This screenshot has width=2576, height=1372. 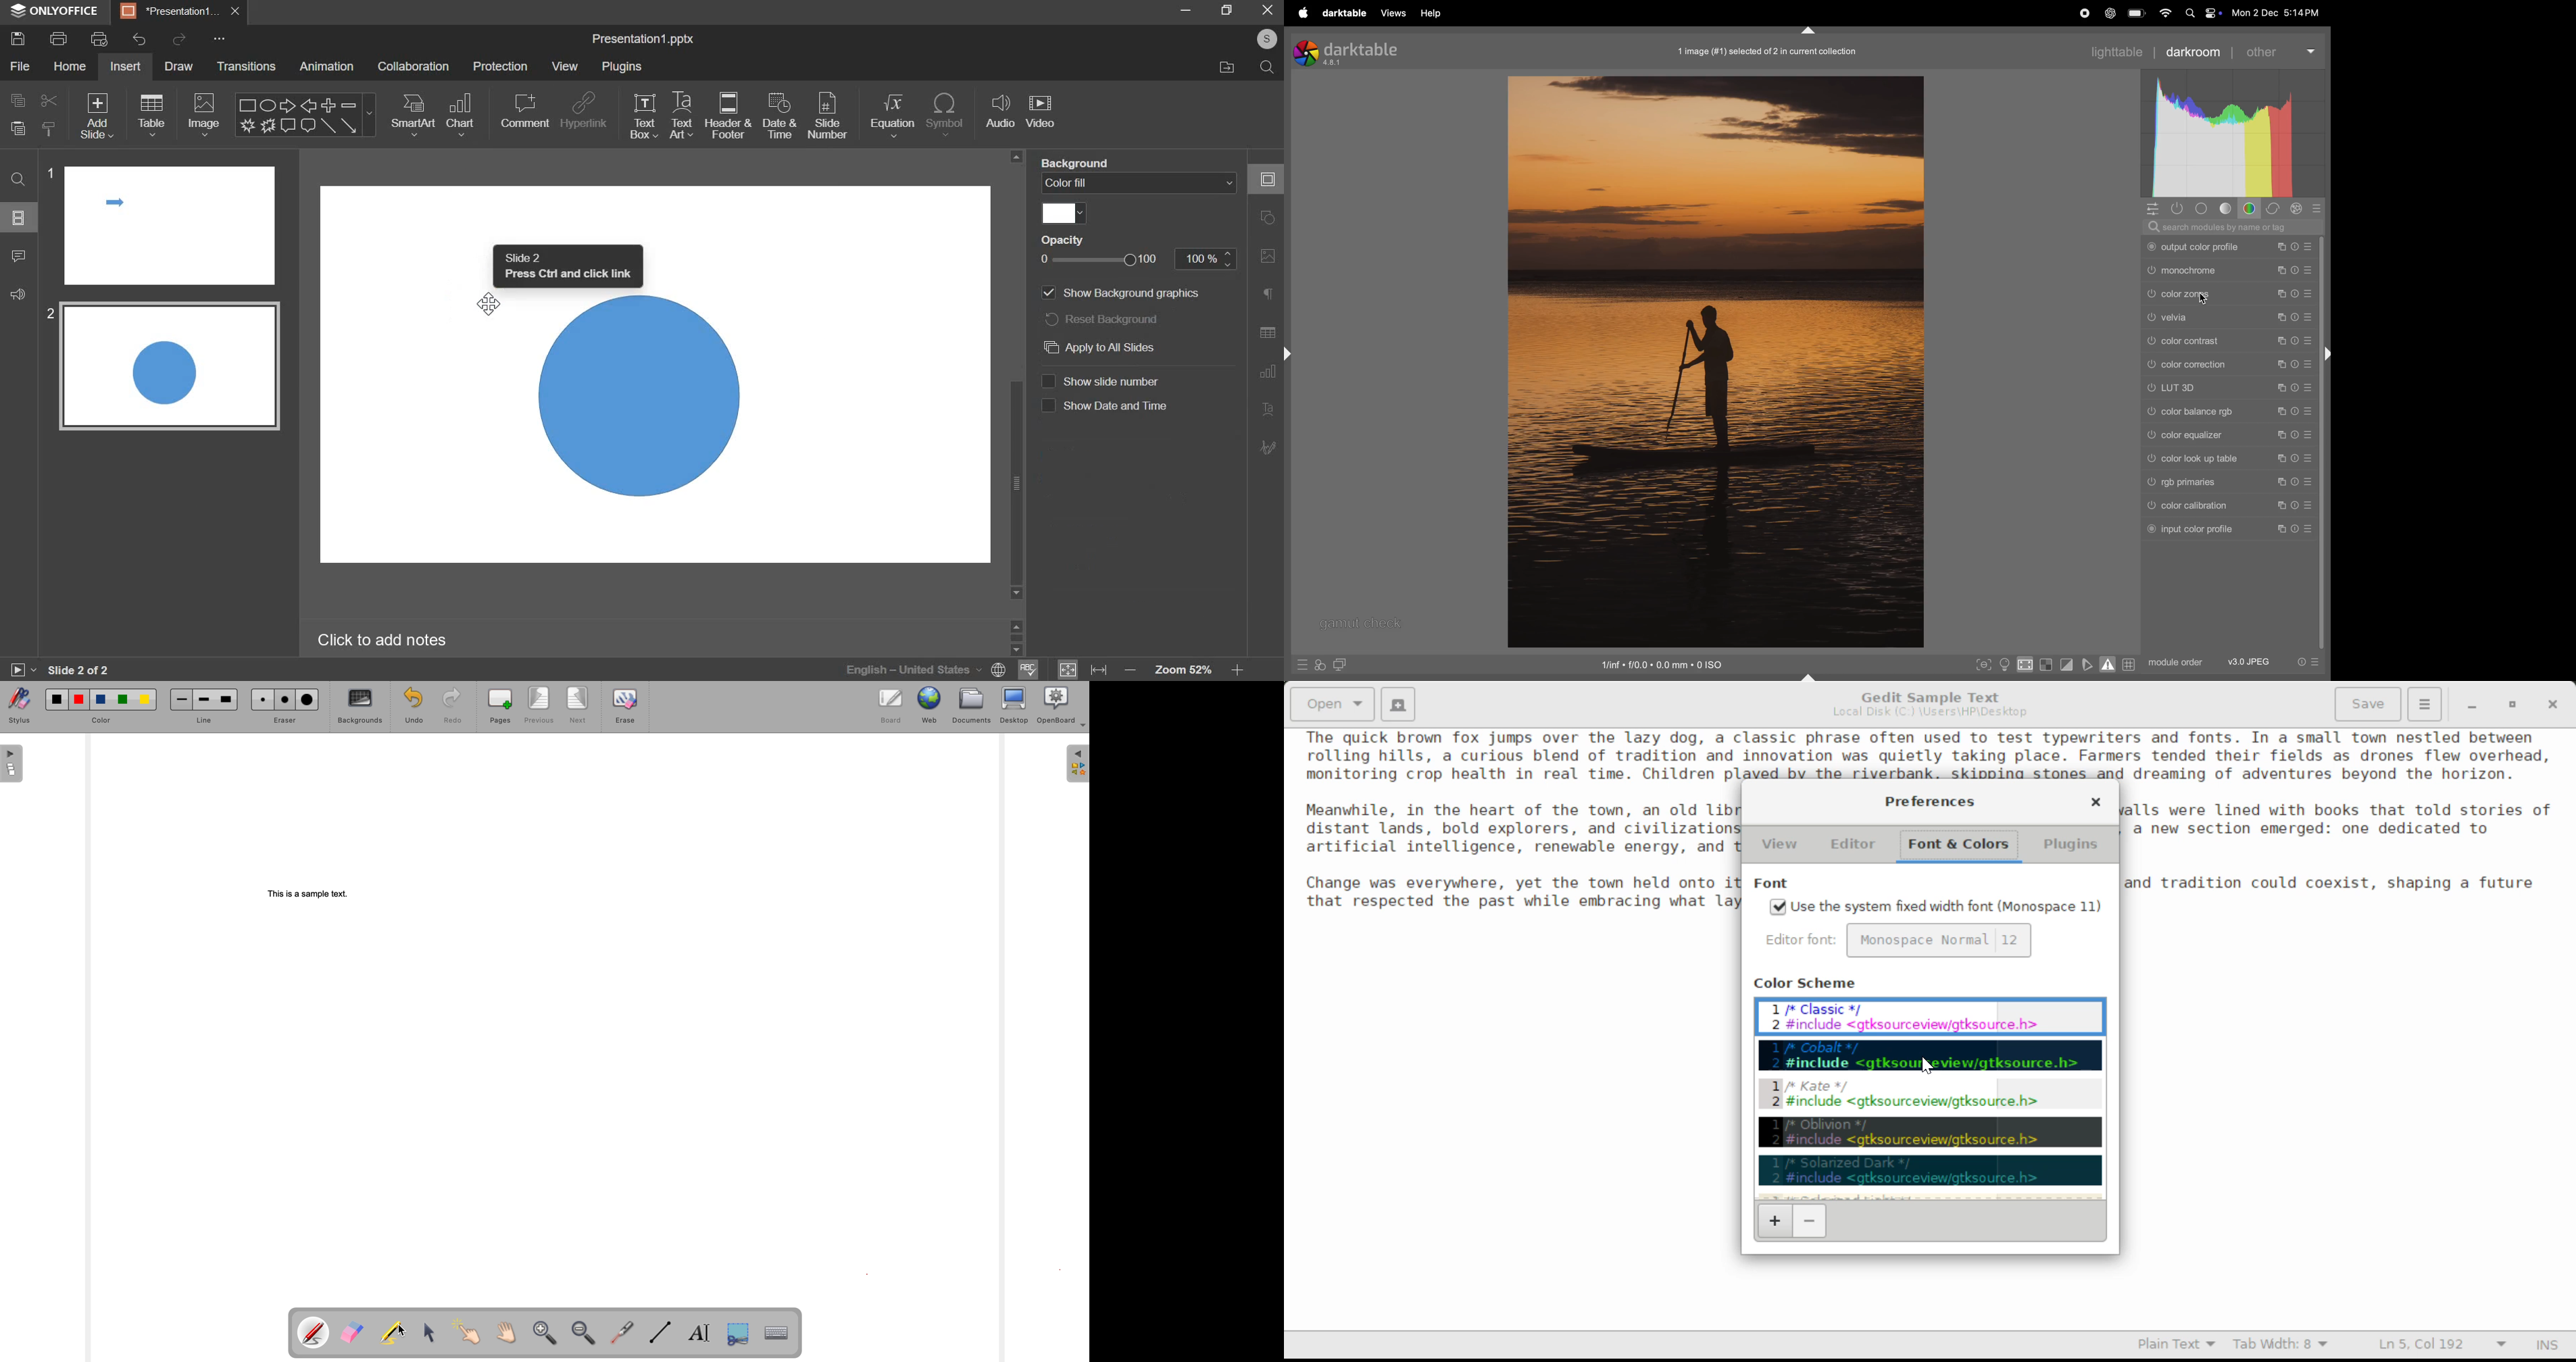 What do you see at coordinates (1028, 670) in the screenshot?
I see `spell check` at bounding box center [1028, 670].